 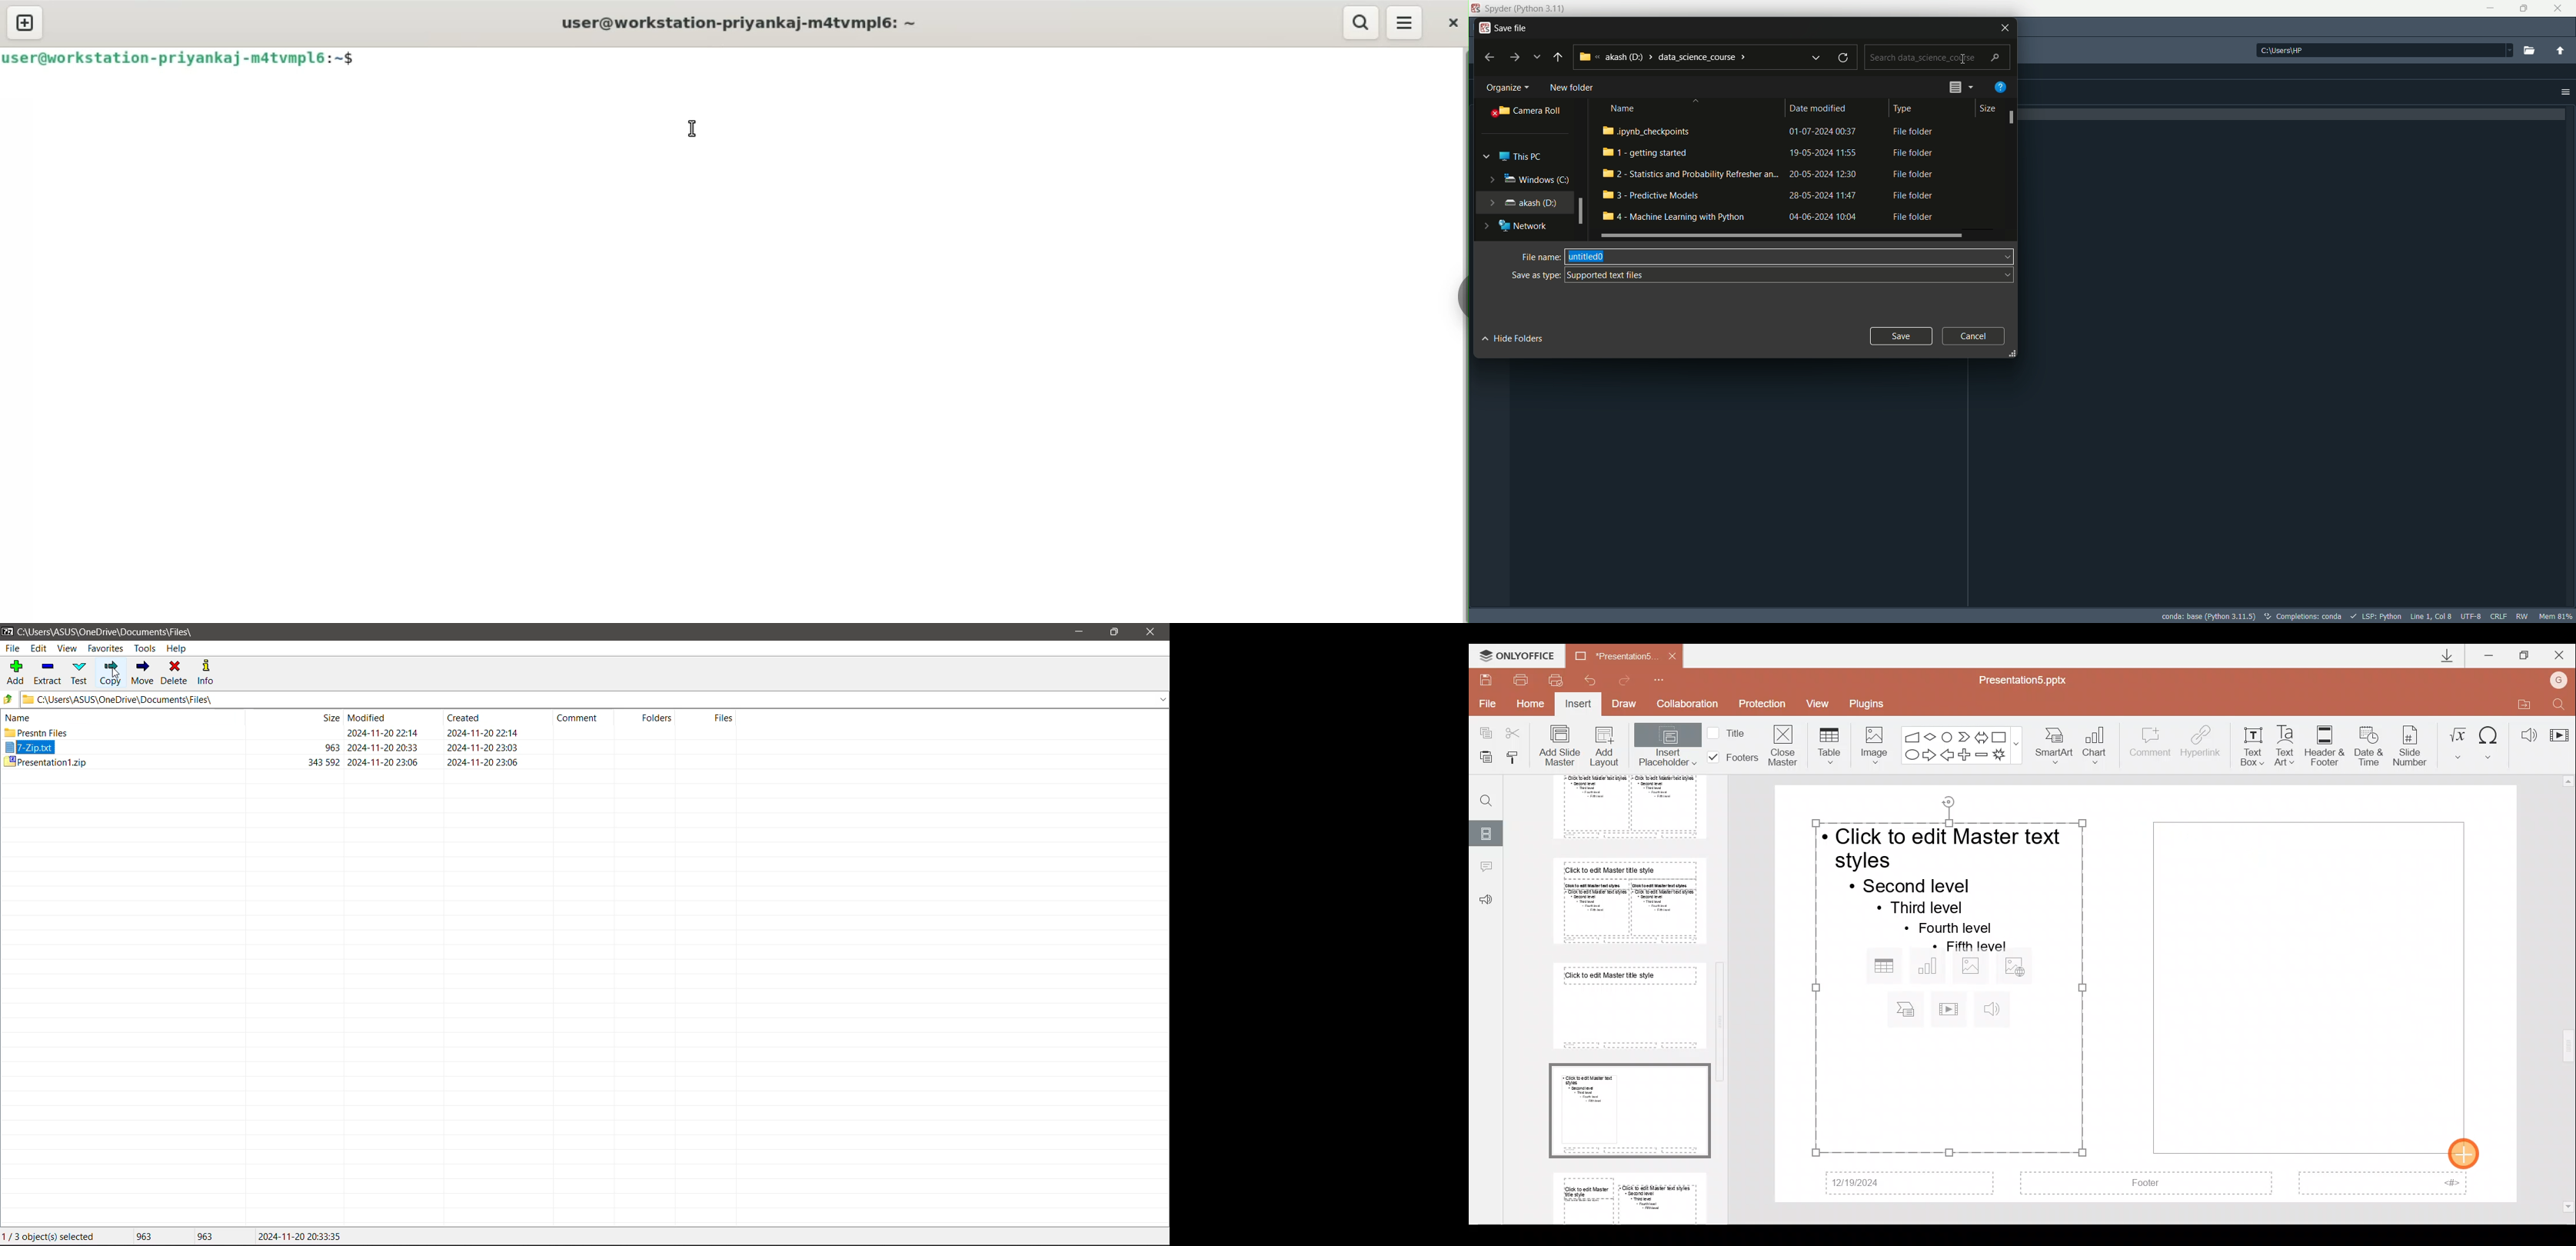 What do you see at coordinates (2324, 745) in the screenshot?
I see `Header & footer` at bounding box center [2324, 745].